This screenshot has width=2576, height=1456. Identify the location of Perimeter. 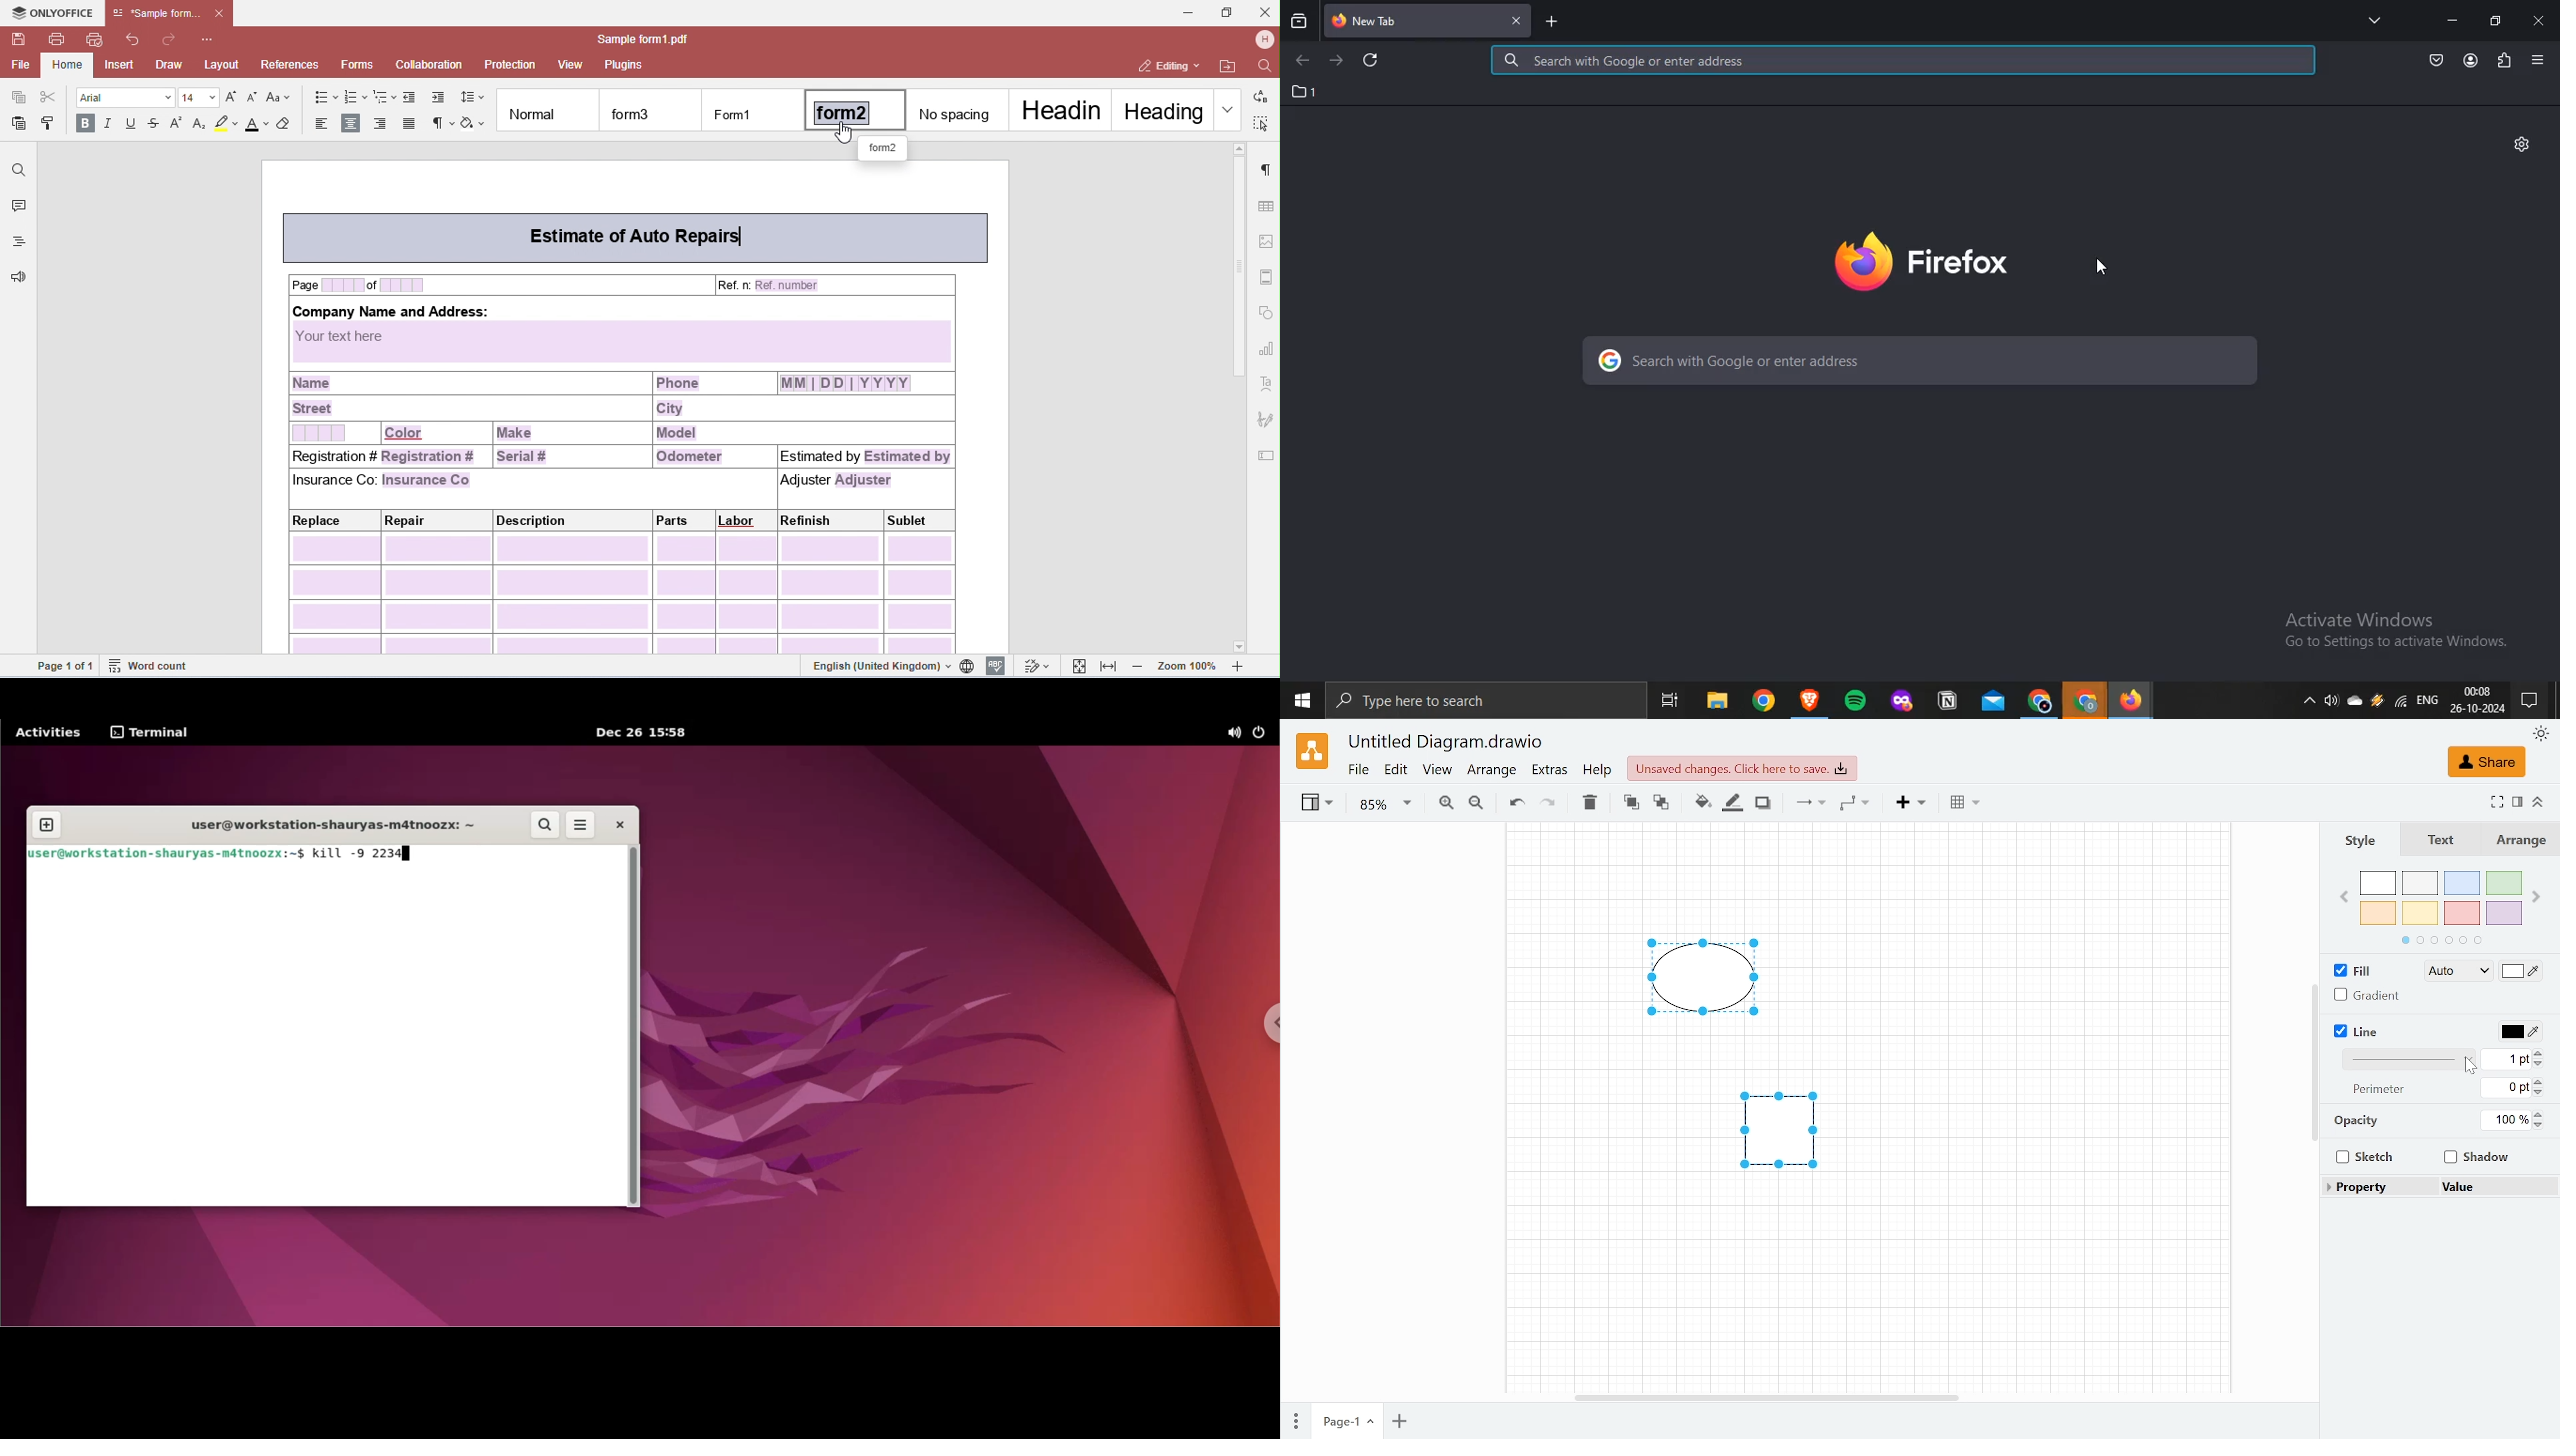
(2503, 1089).